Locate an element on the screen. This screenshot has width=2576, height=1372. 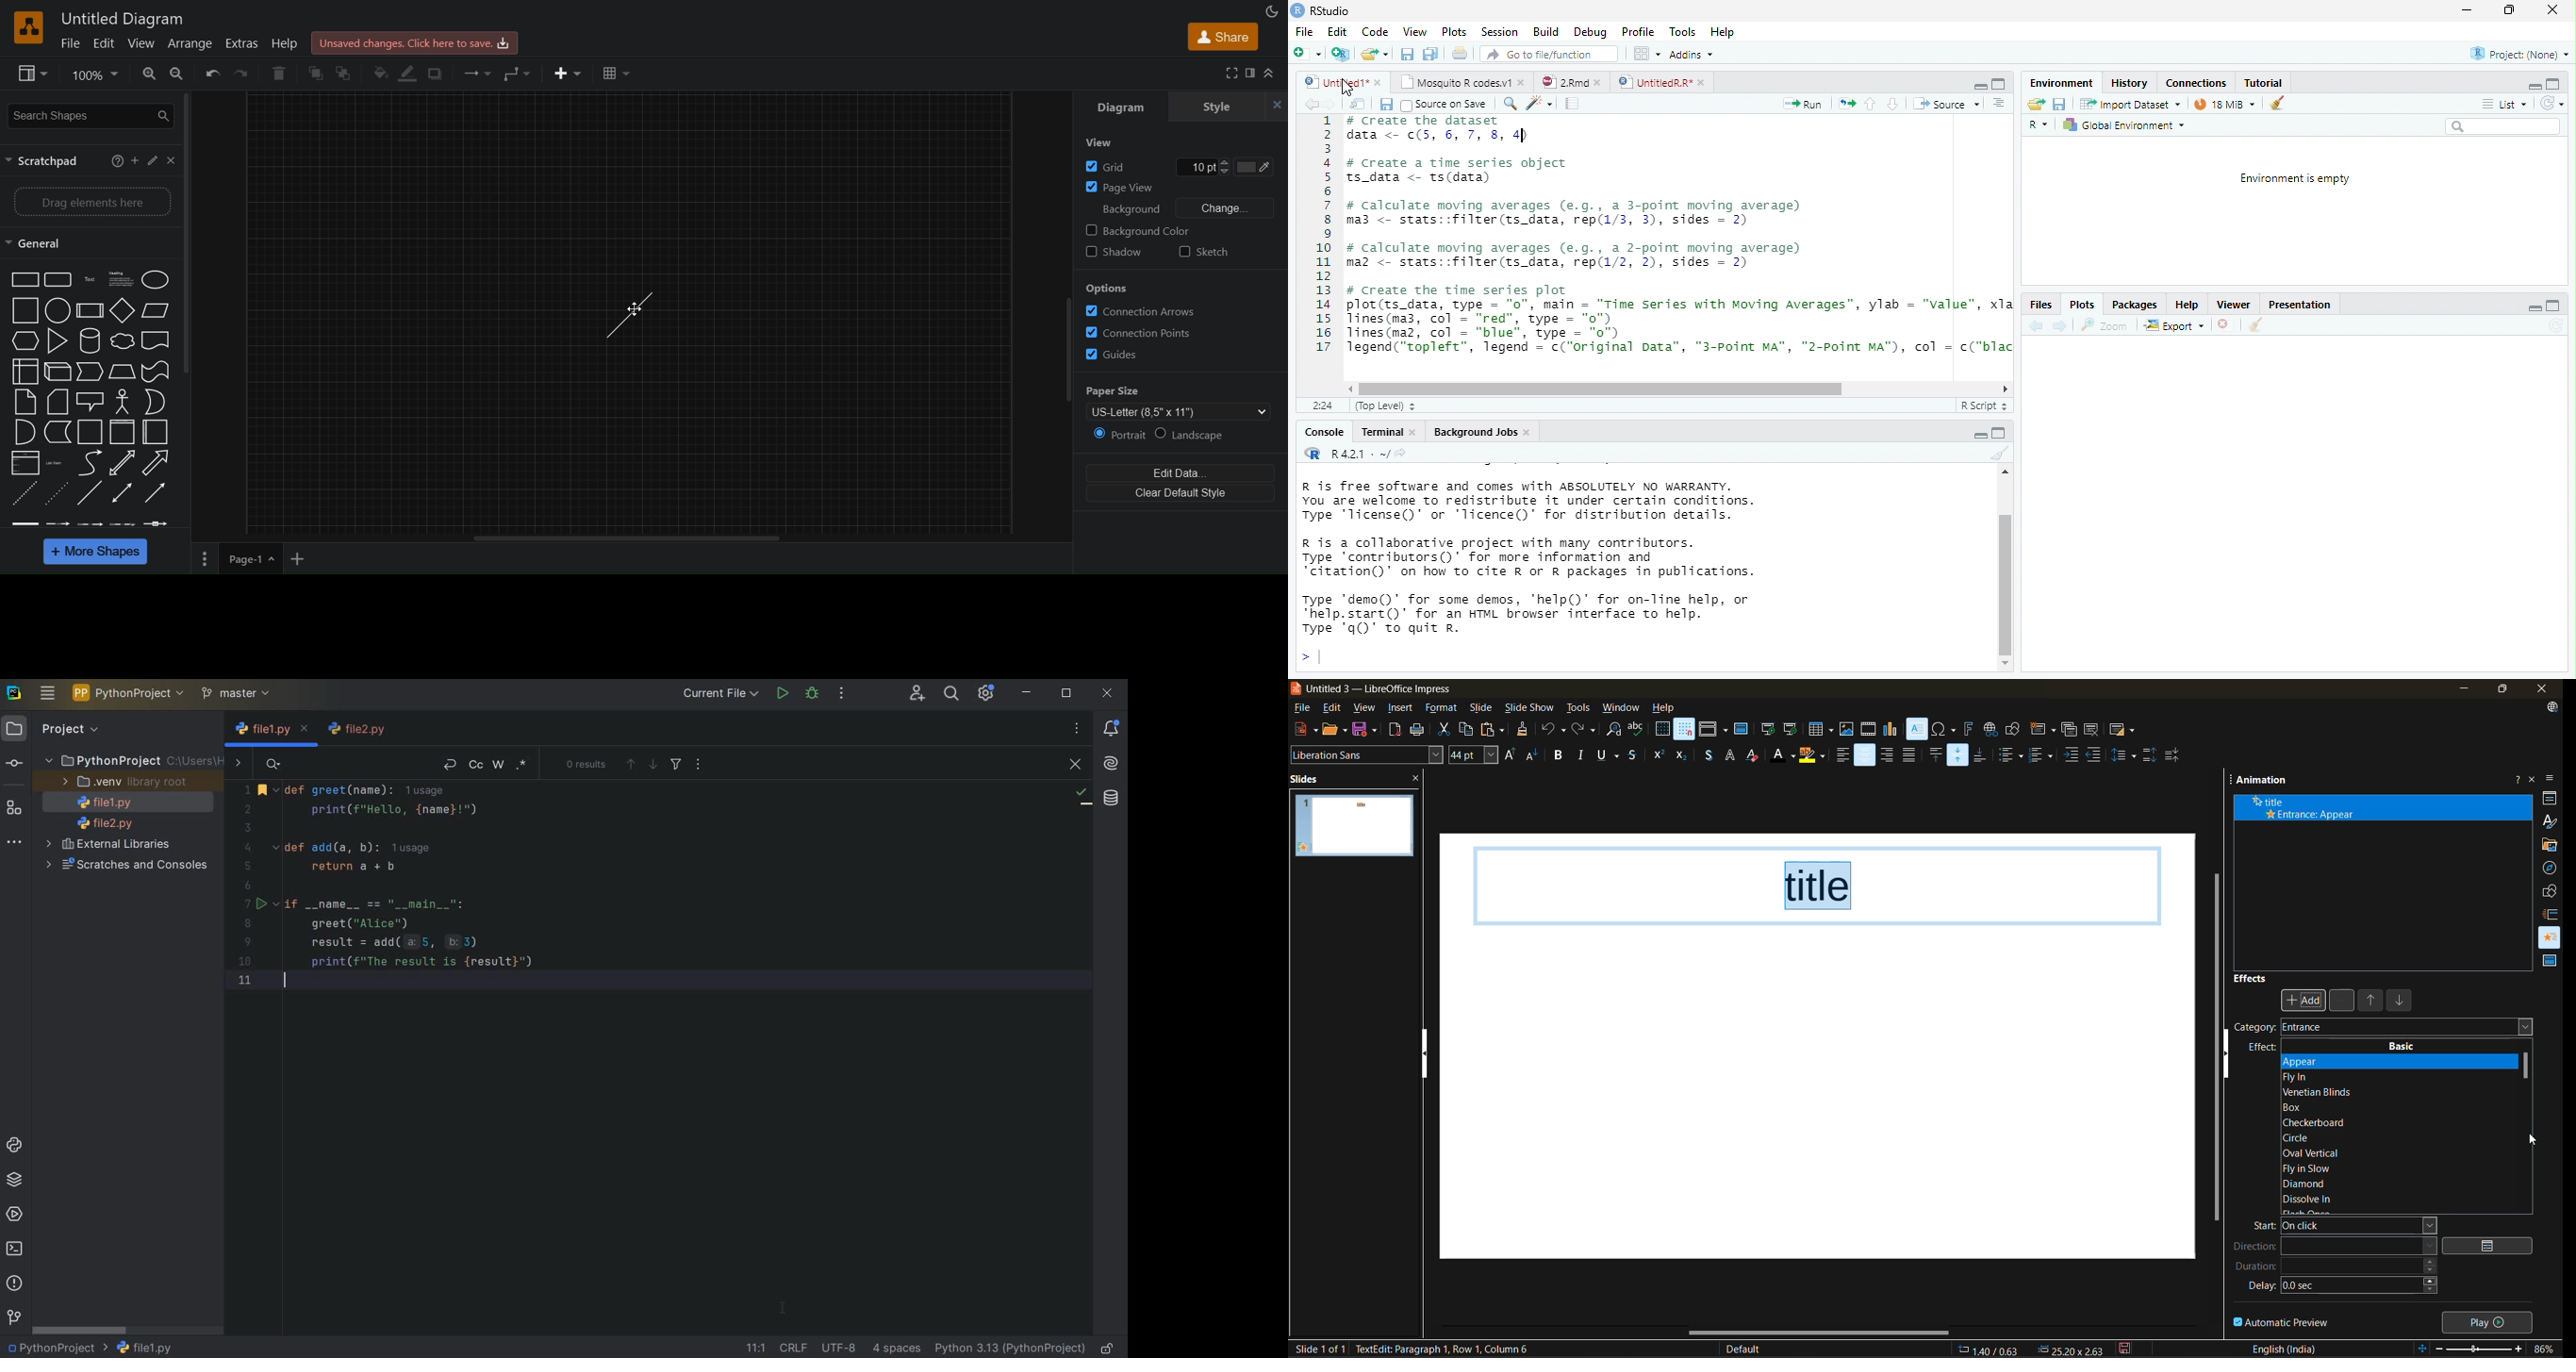
List is located at coordinates (23, 463).